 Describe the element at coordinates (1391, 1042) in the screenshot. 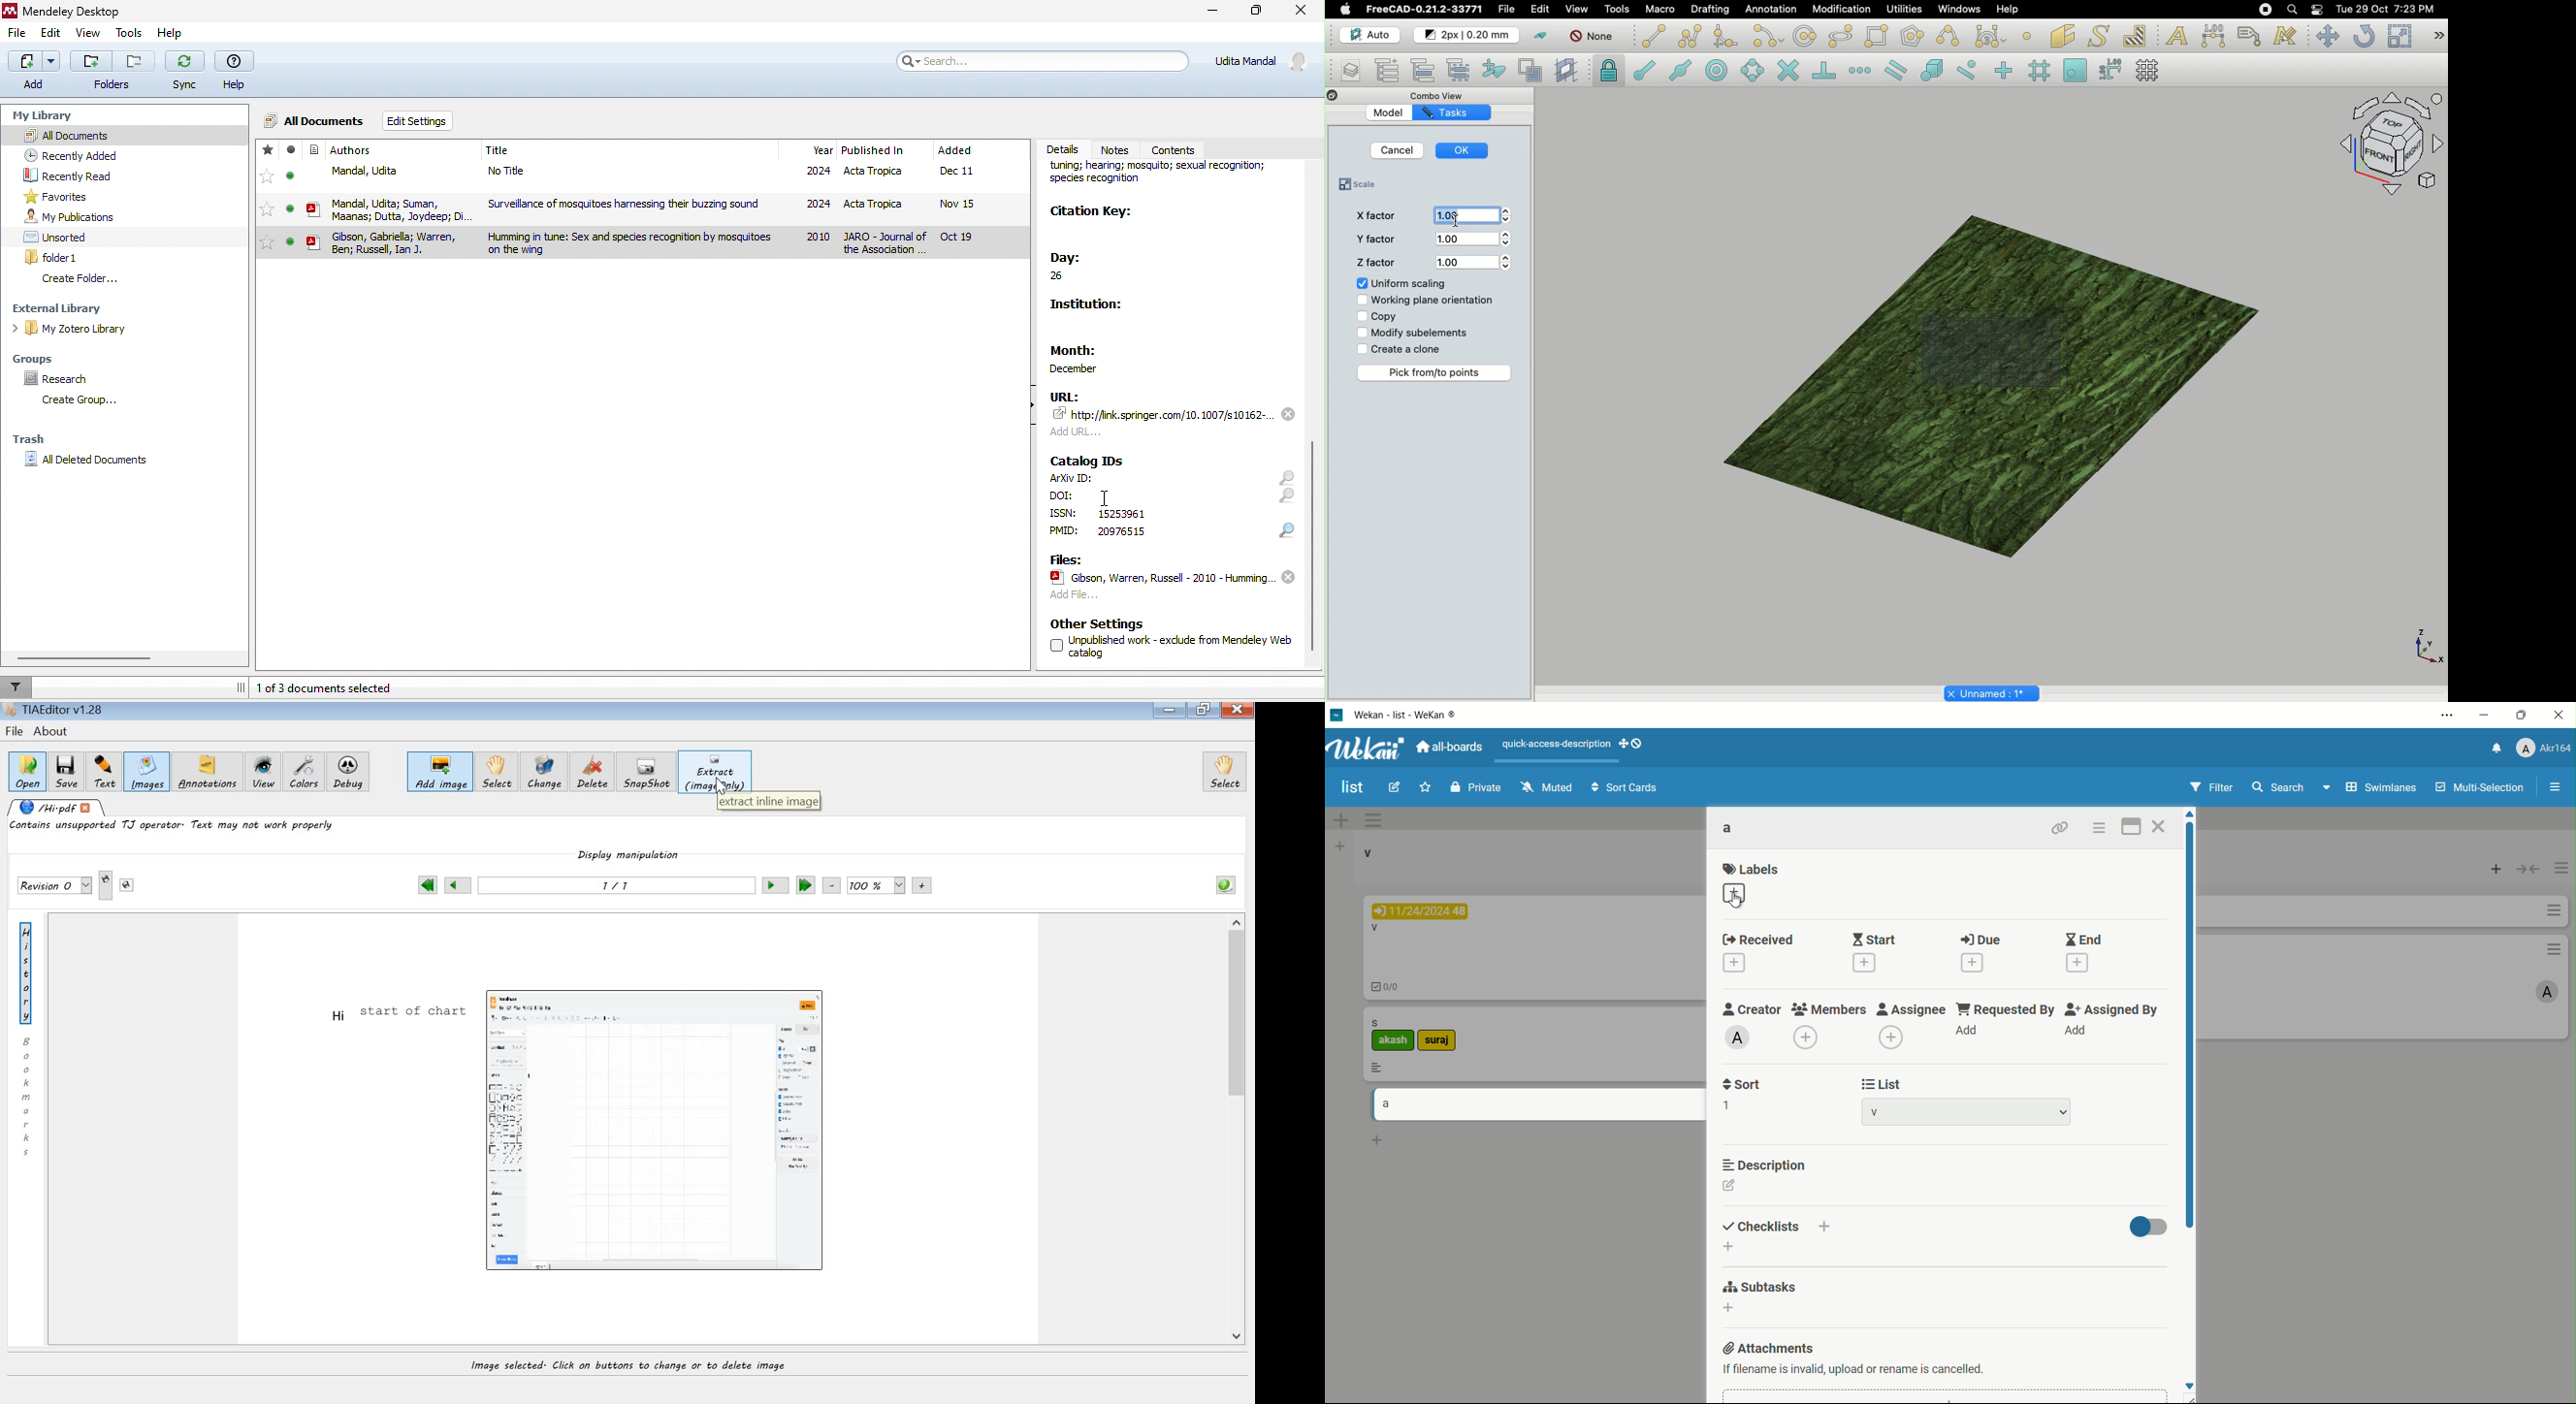

I see `akash` at that location.